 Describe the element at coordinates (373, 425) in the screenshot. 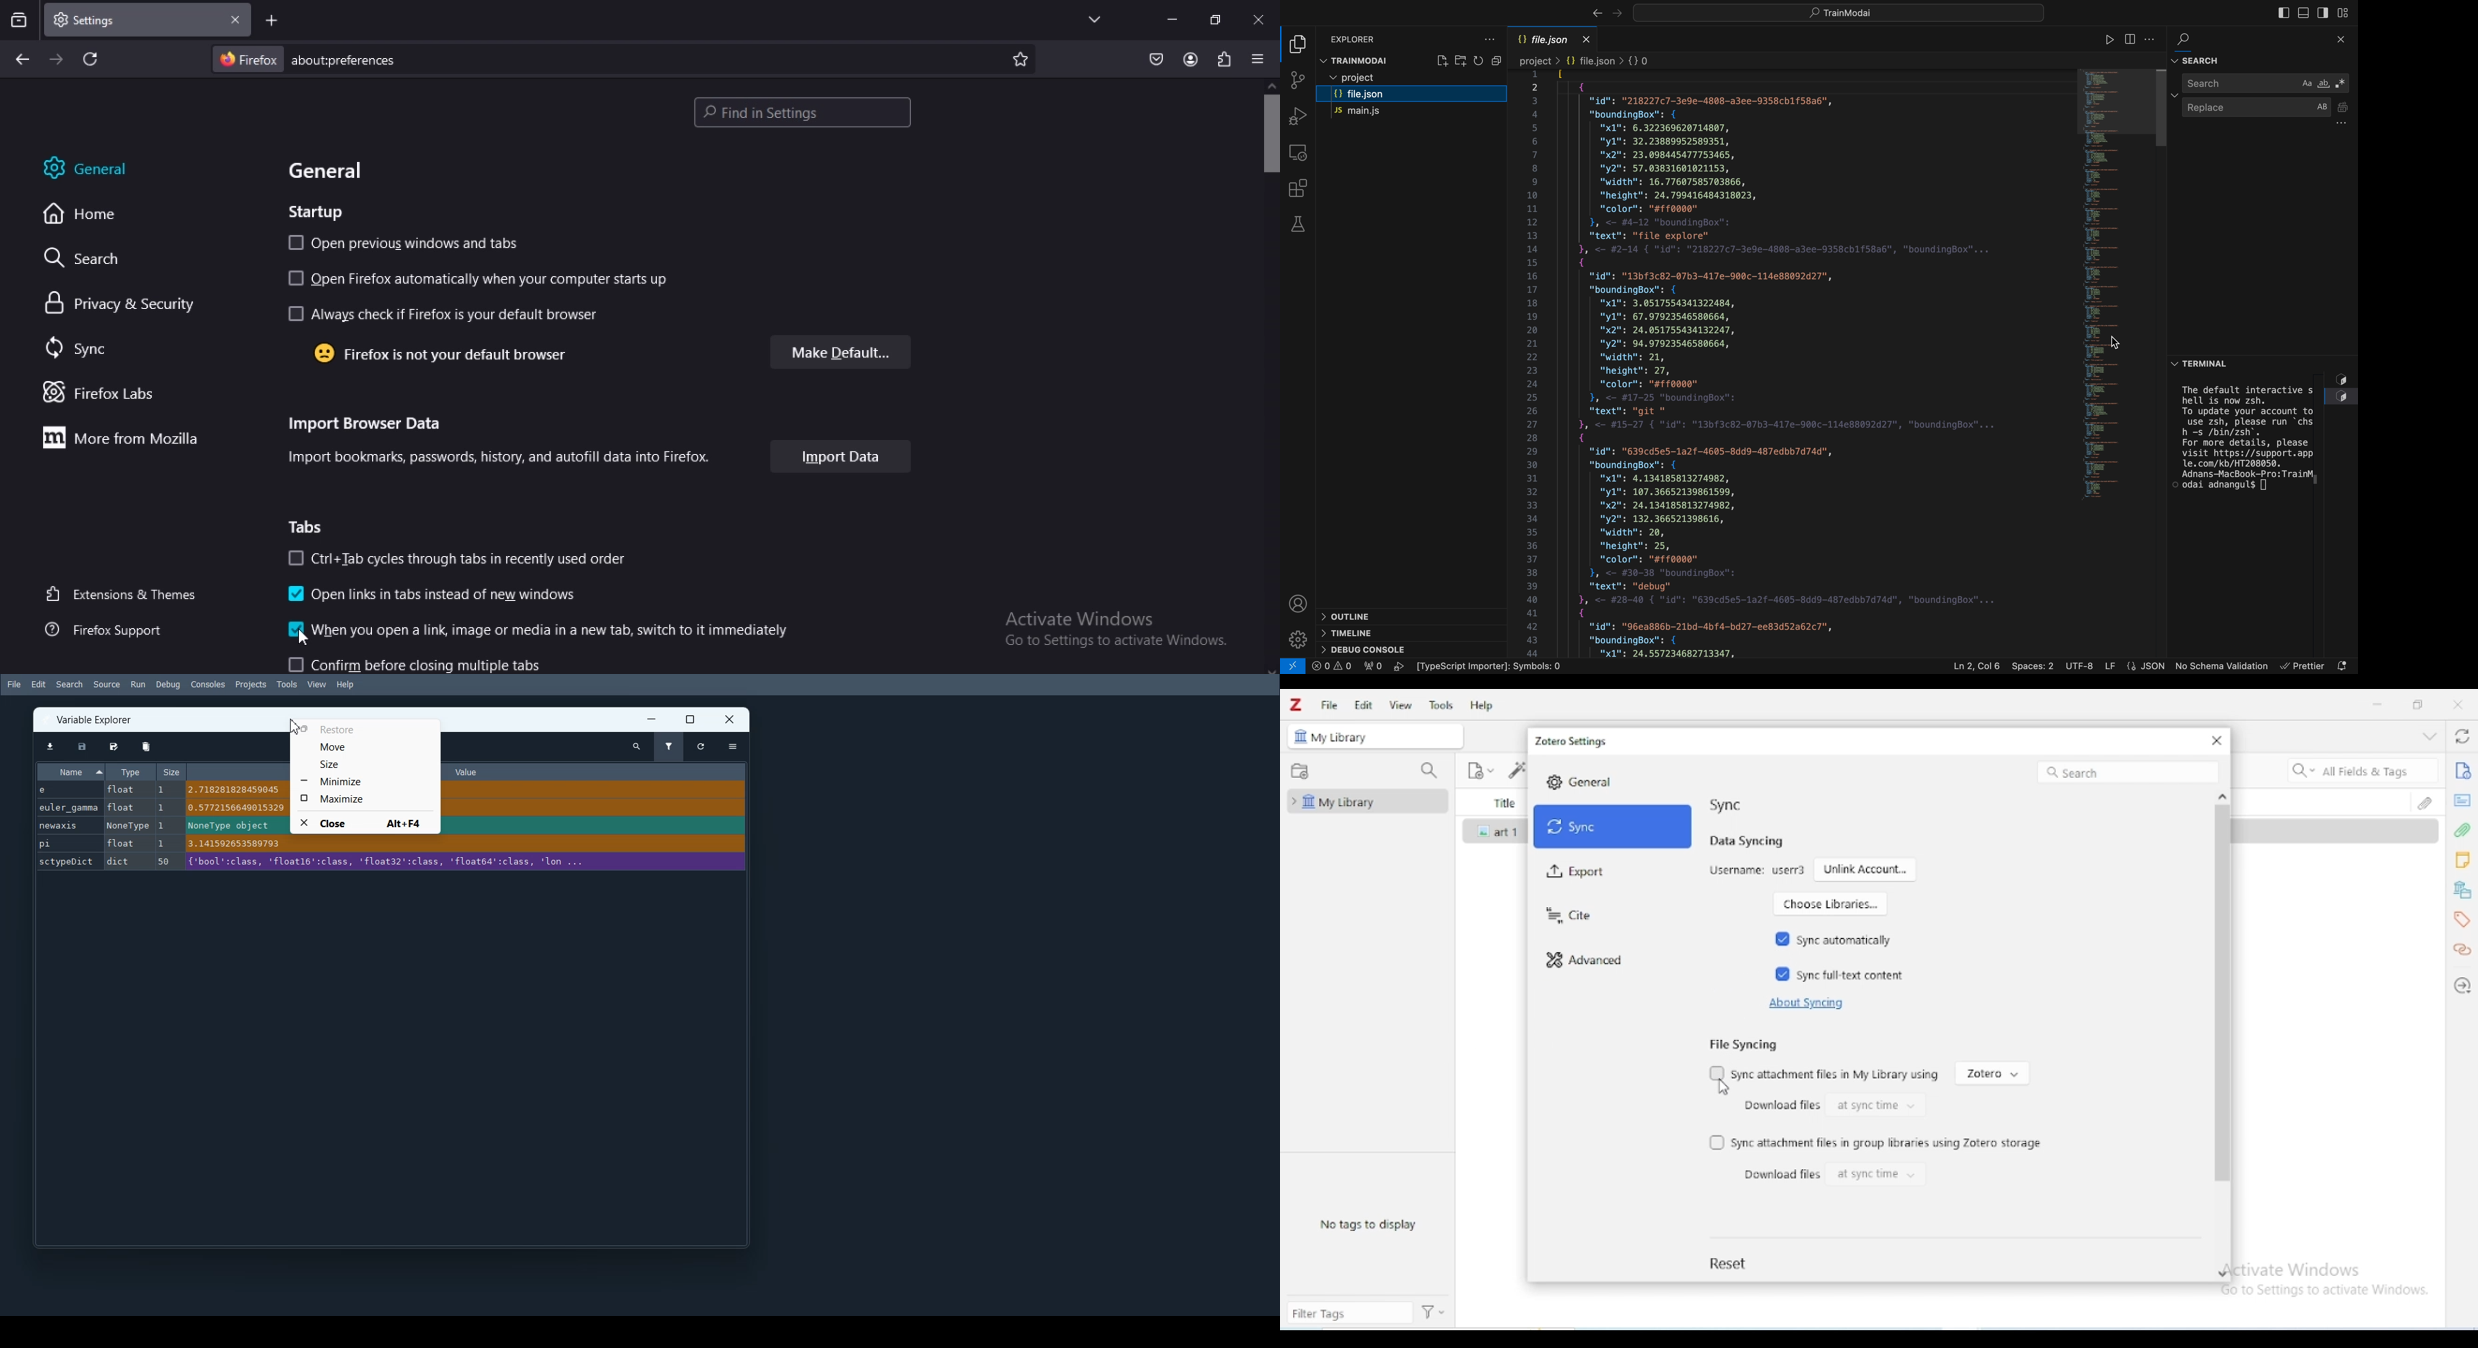

I see `import browser data` at that location.